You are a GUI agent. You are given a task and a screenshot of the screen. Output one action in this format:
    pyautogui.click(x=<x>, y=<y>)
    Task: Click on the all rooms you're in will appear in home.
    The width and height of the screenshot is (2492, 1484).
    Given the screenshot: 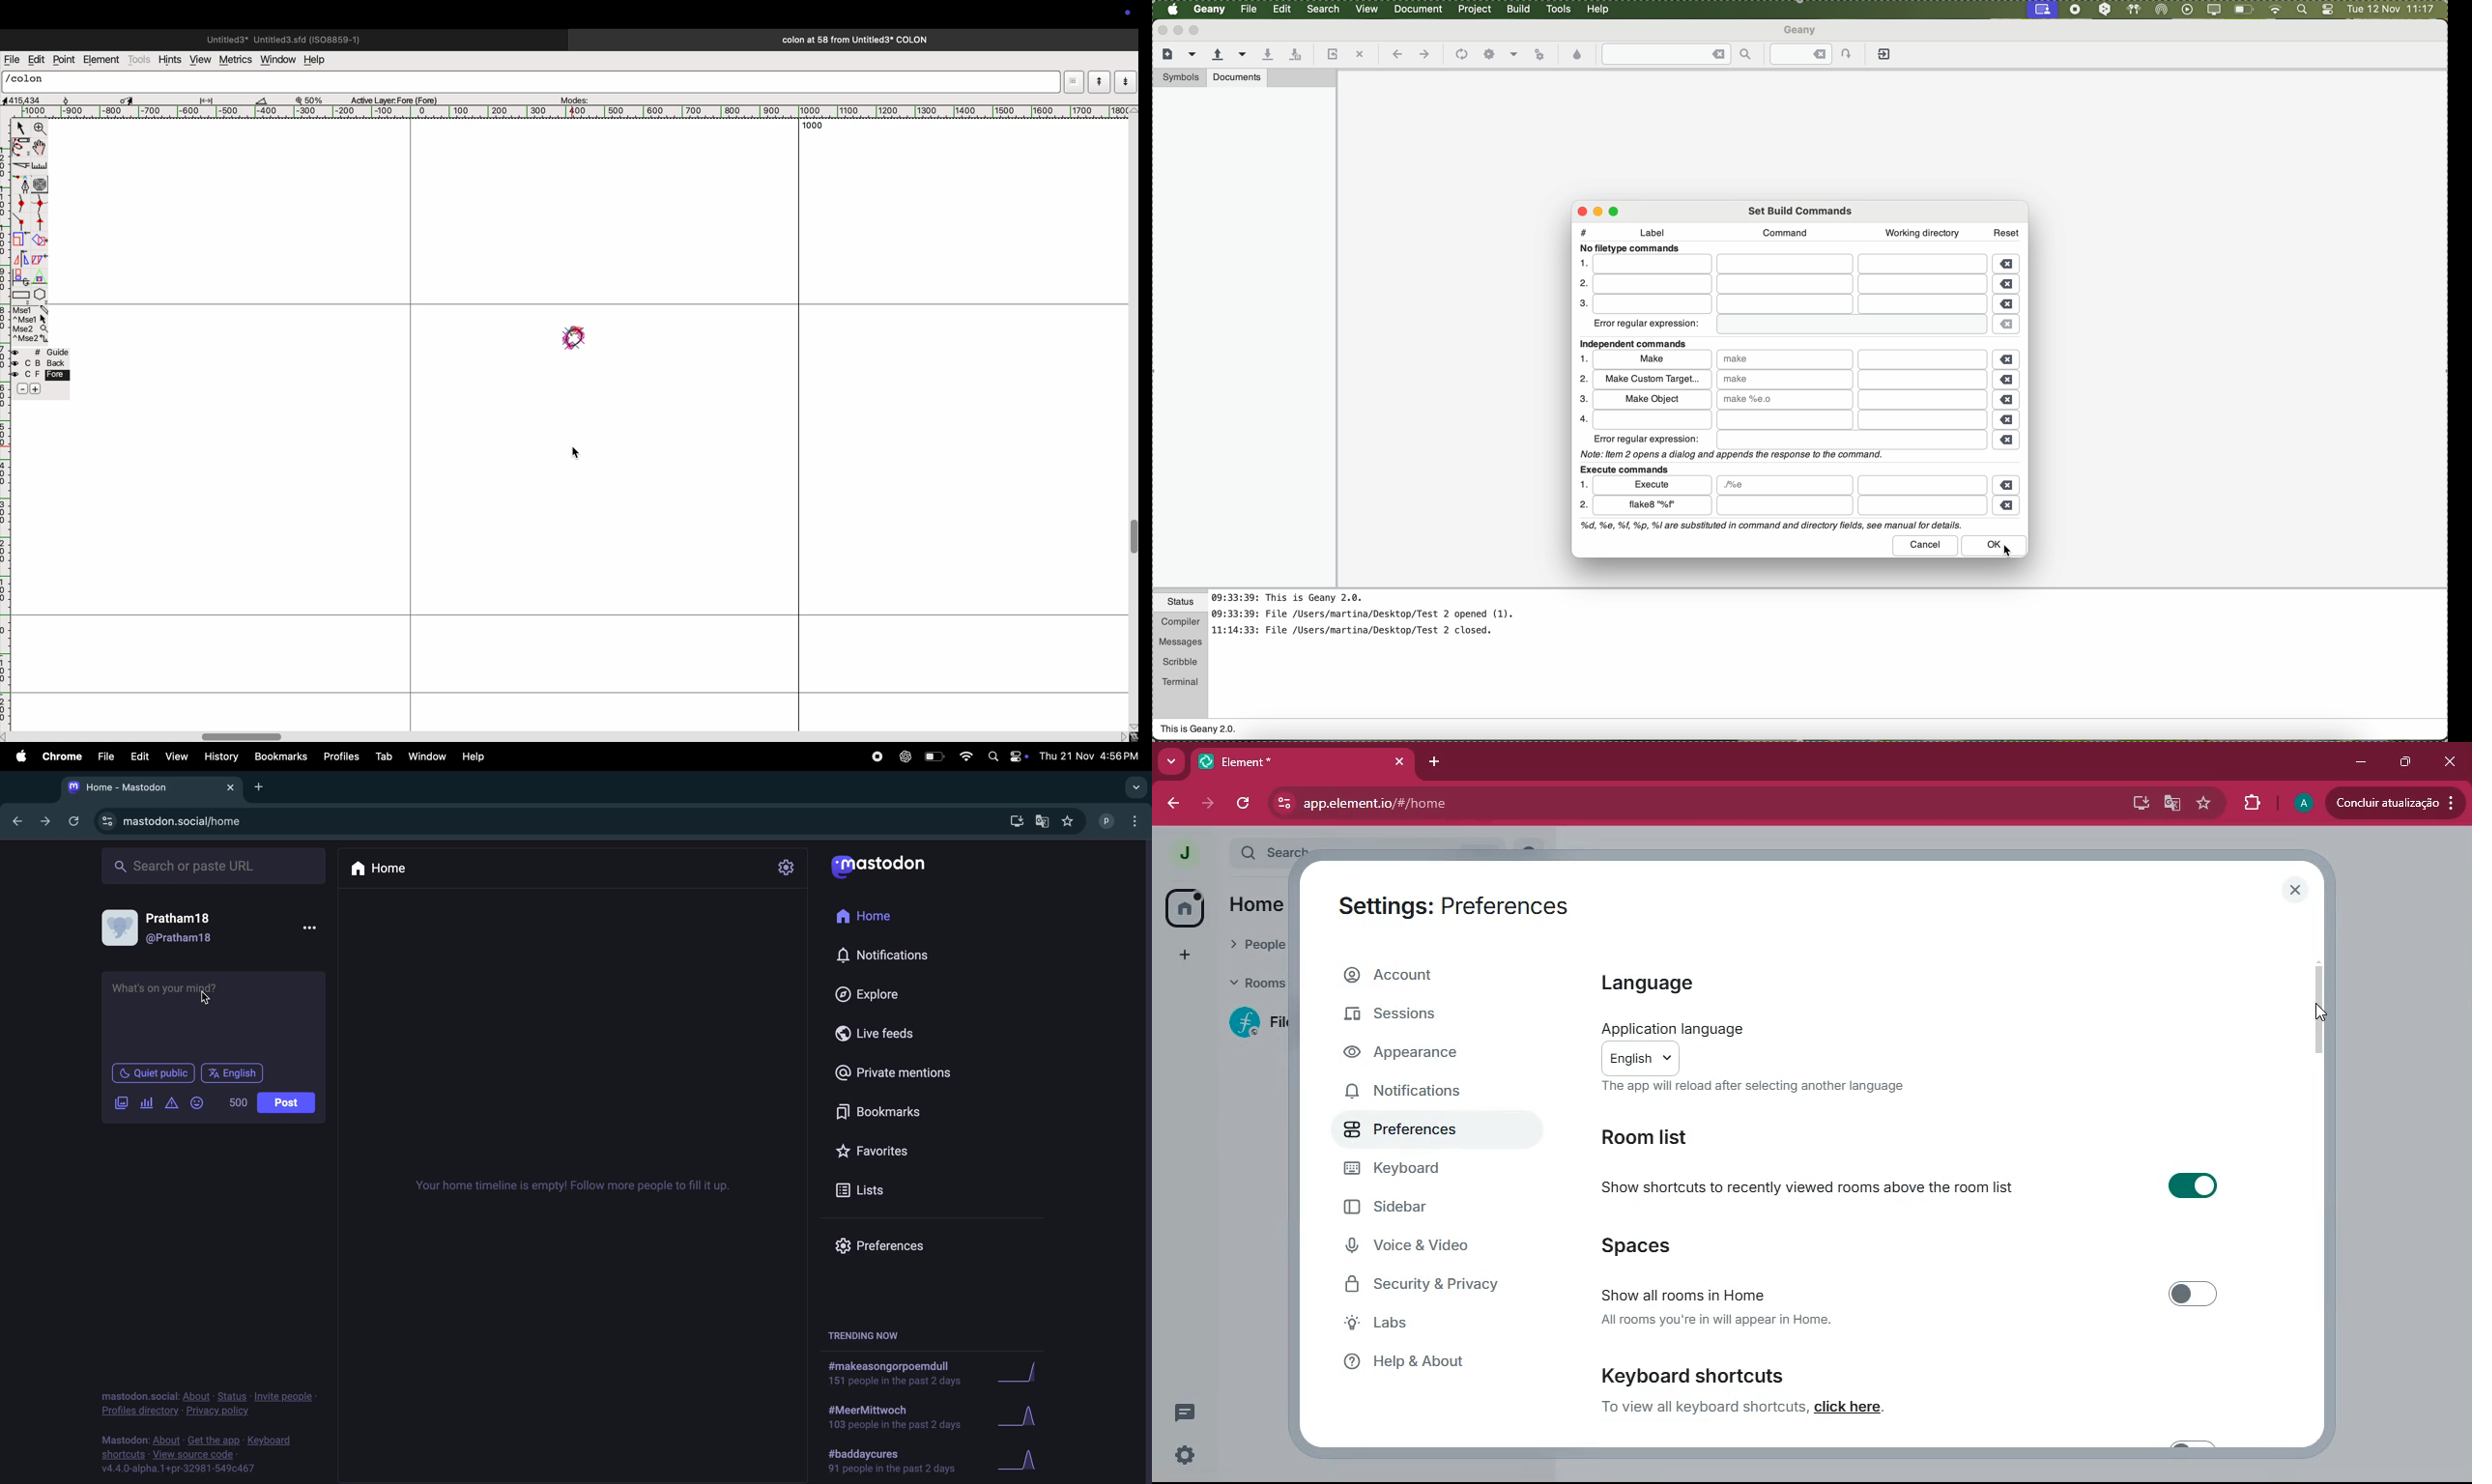 What is the action you would take?
    pyautogui.click(x=1717, y=1319)
    